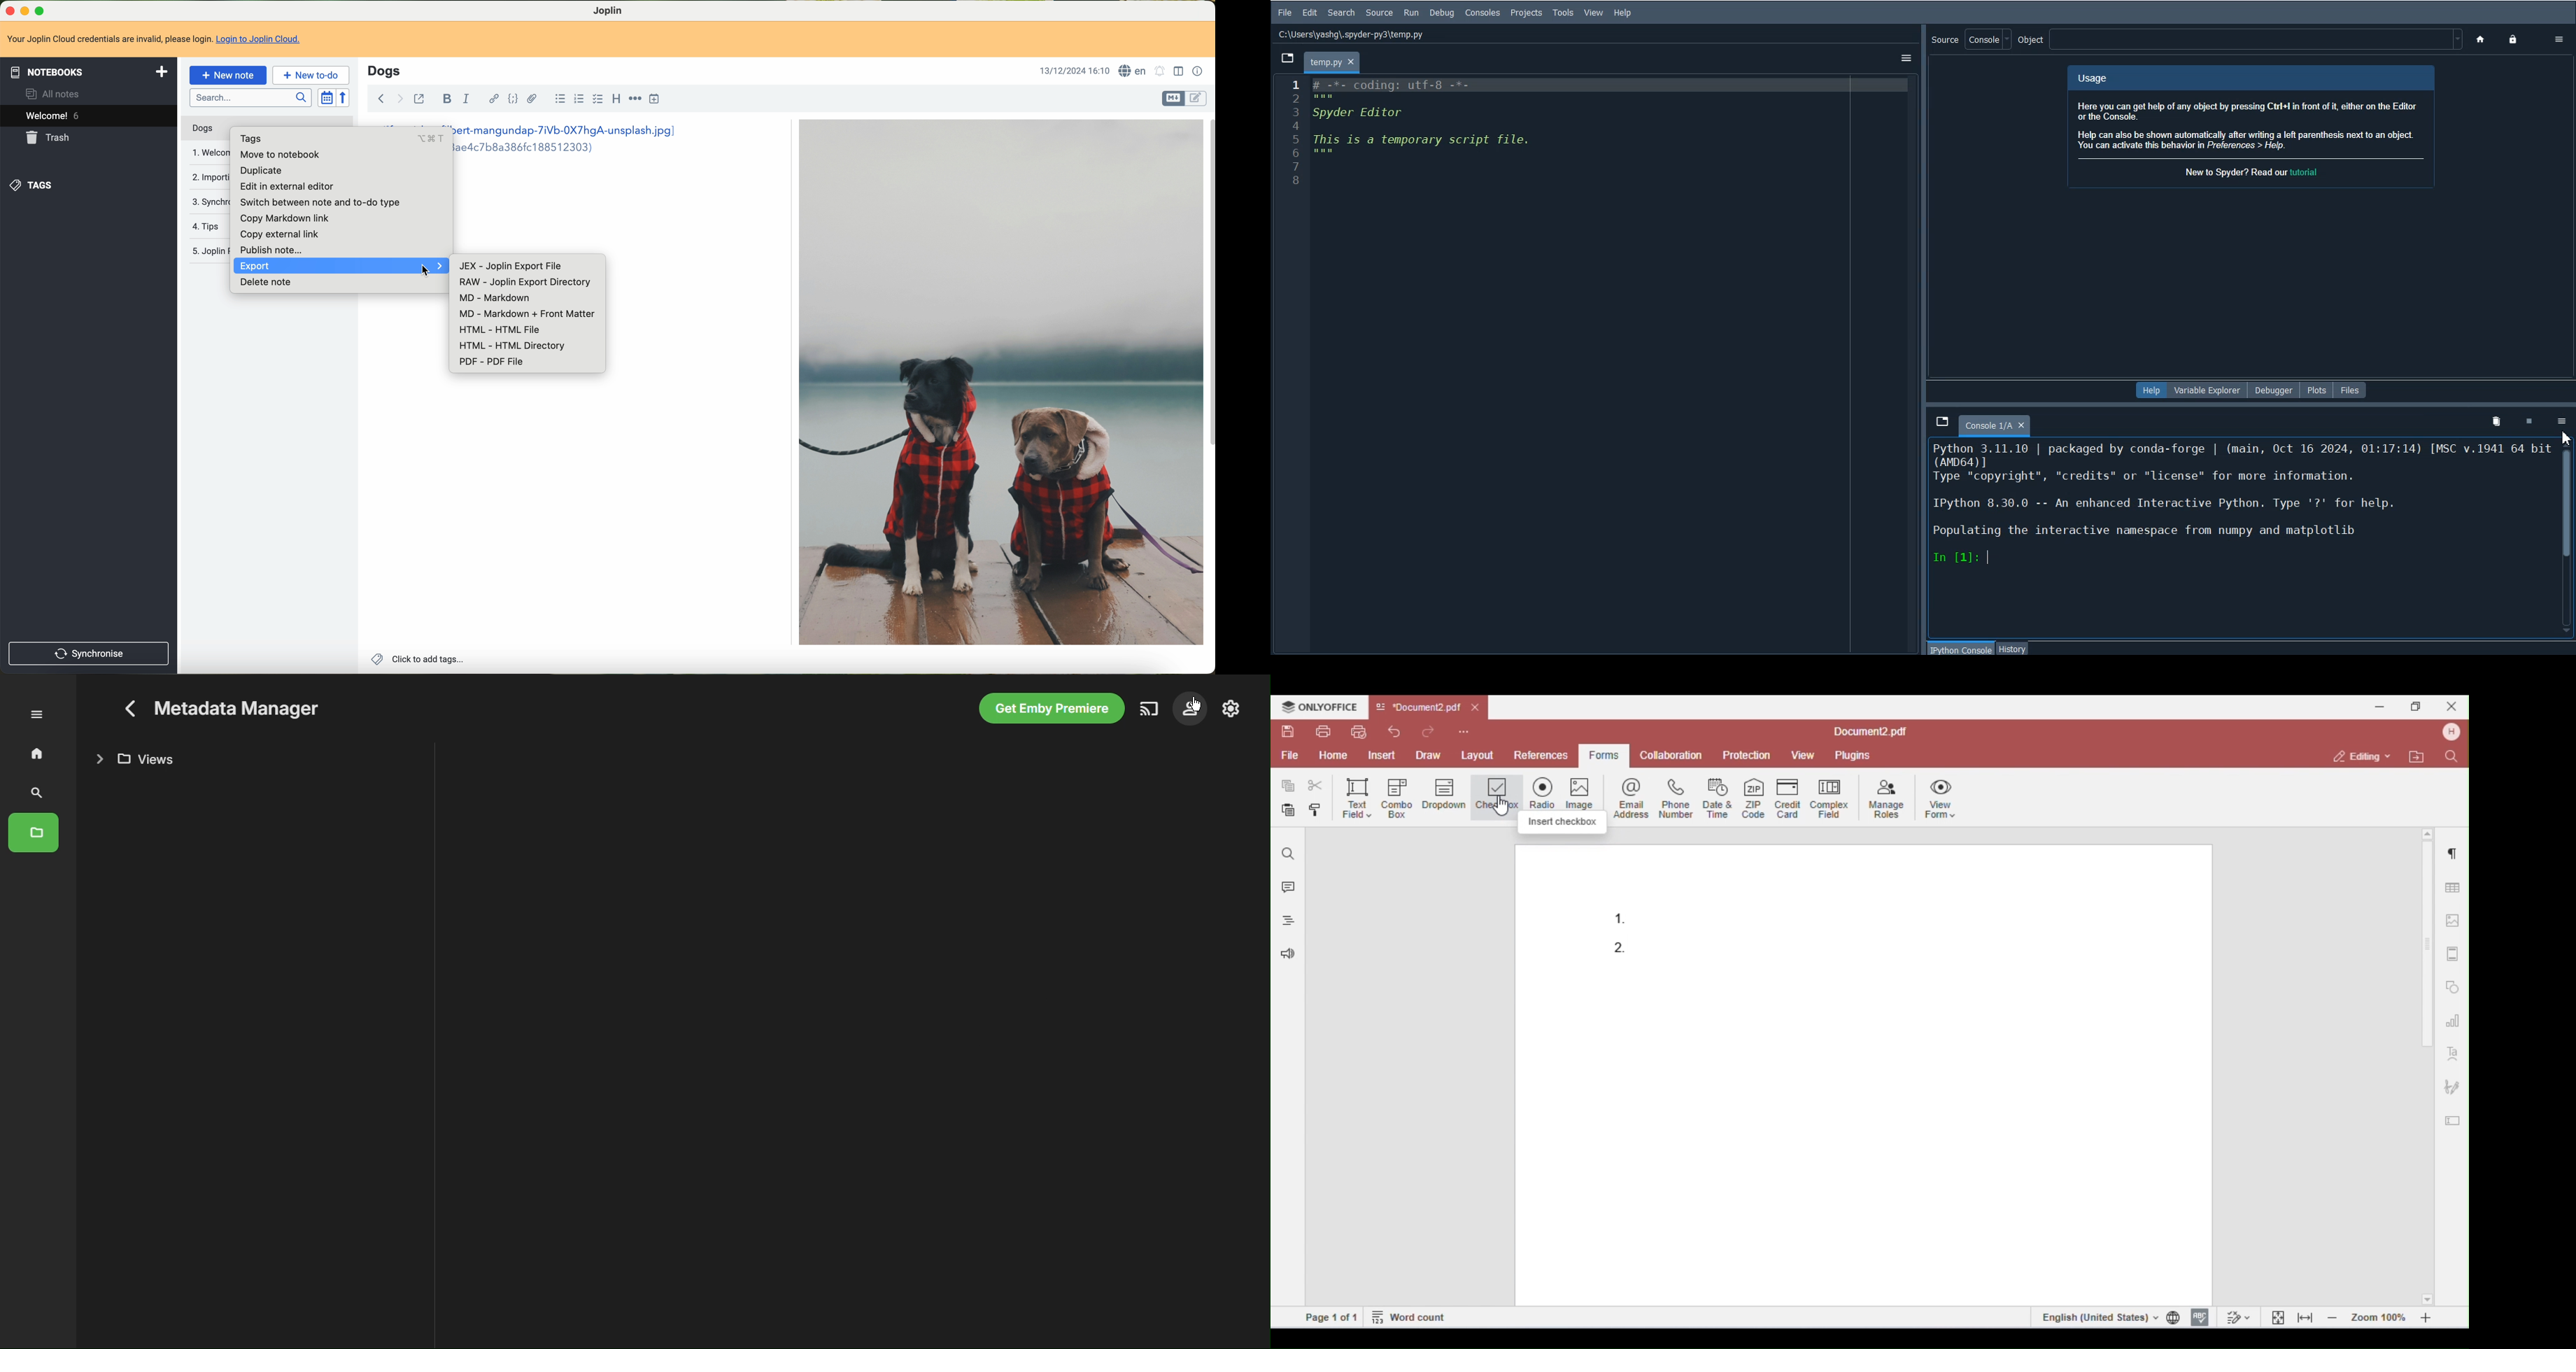 This screenshot has width=2576, height=1372. What do you see at coordinates (558, 100) in the screenshot?
I see `bulleted list` at bounding box center [558, 100].